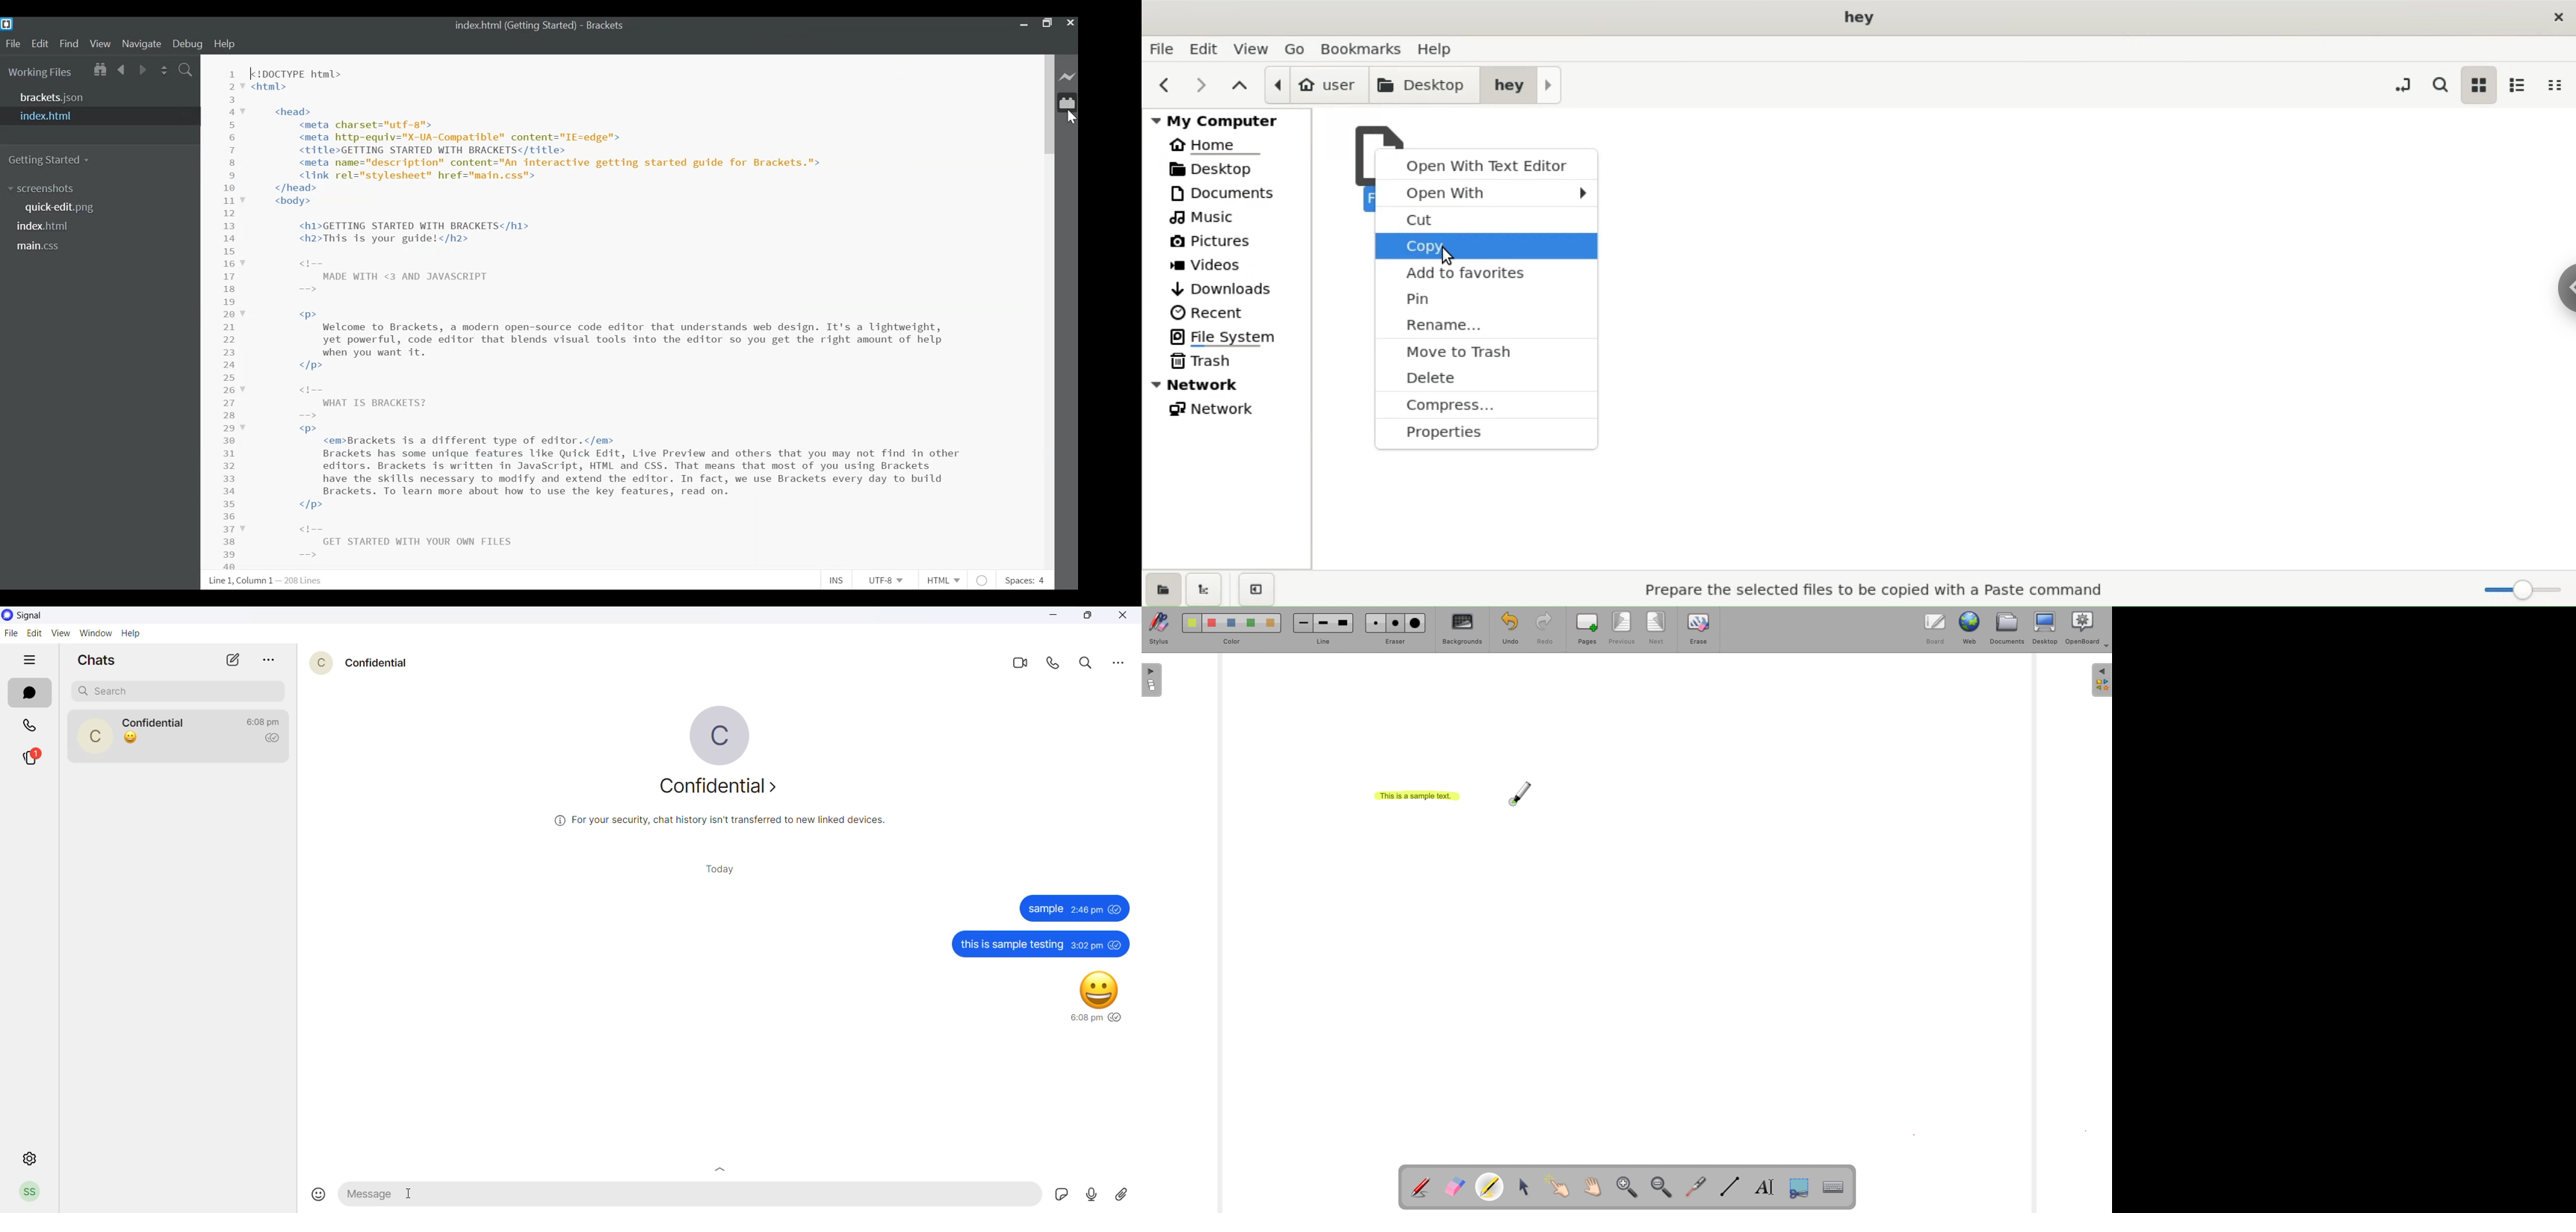 The height and width of the screenshot is (1232, 2576). I want to click on chats, so click(101, 659).